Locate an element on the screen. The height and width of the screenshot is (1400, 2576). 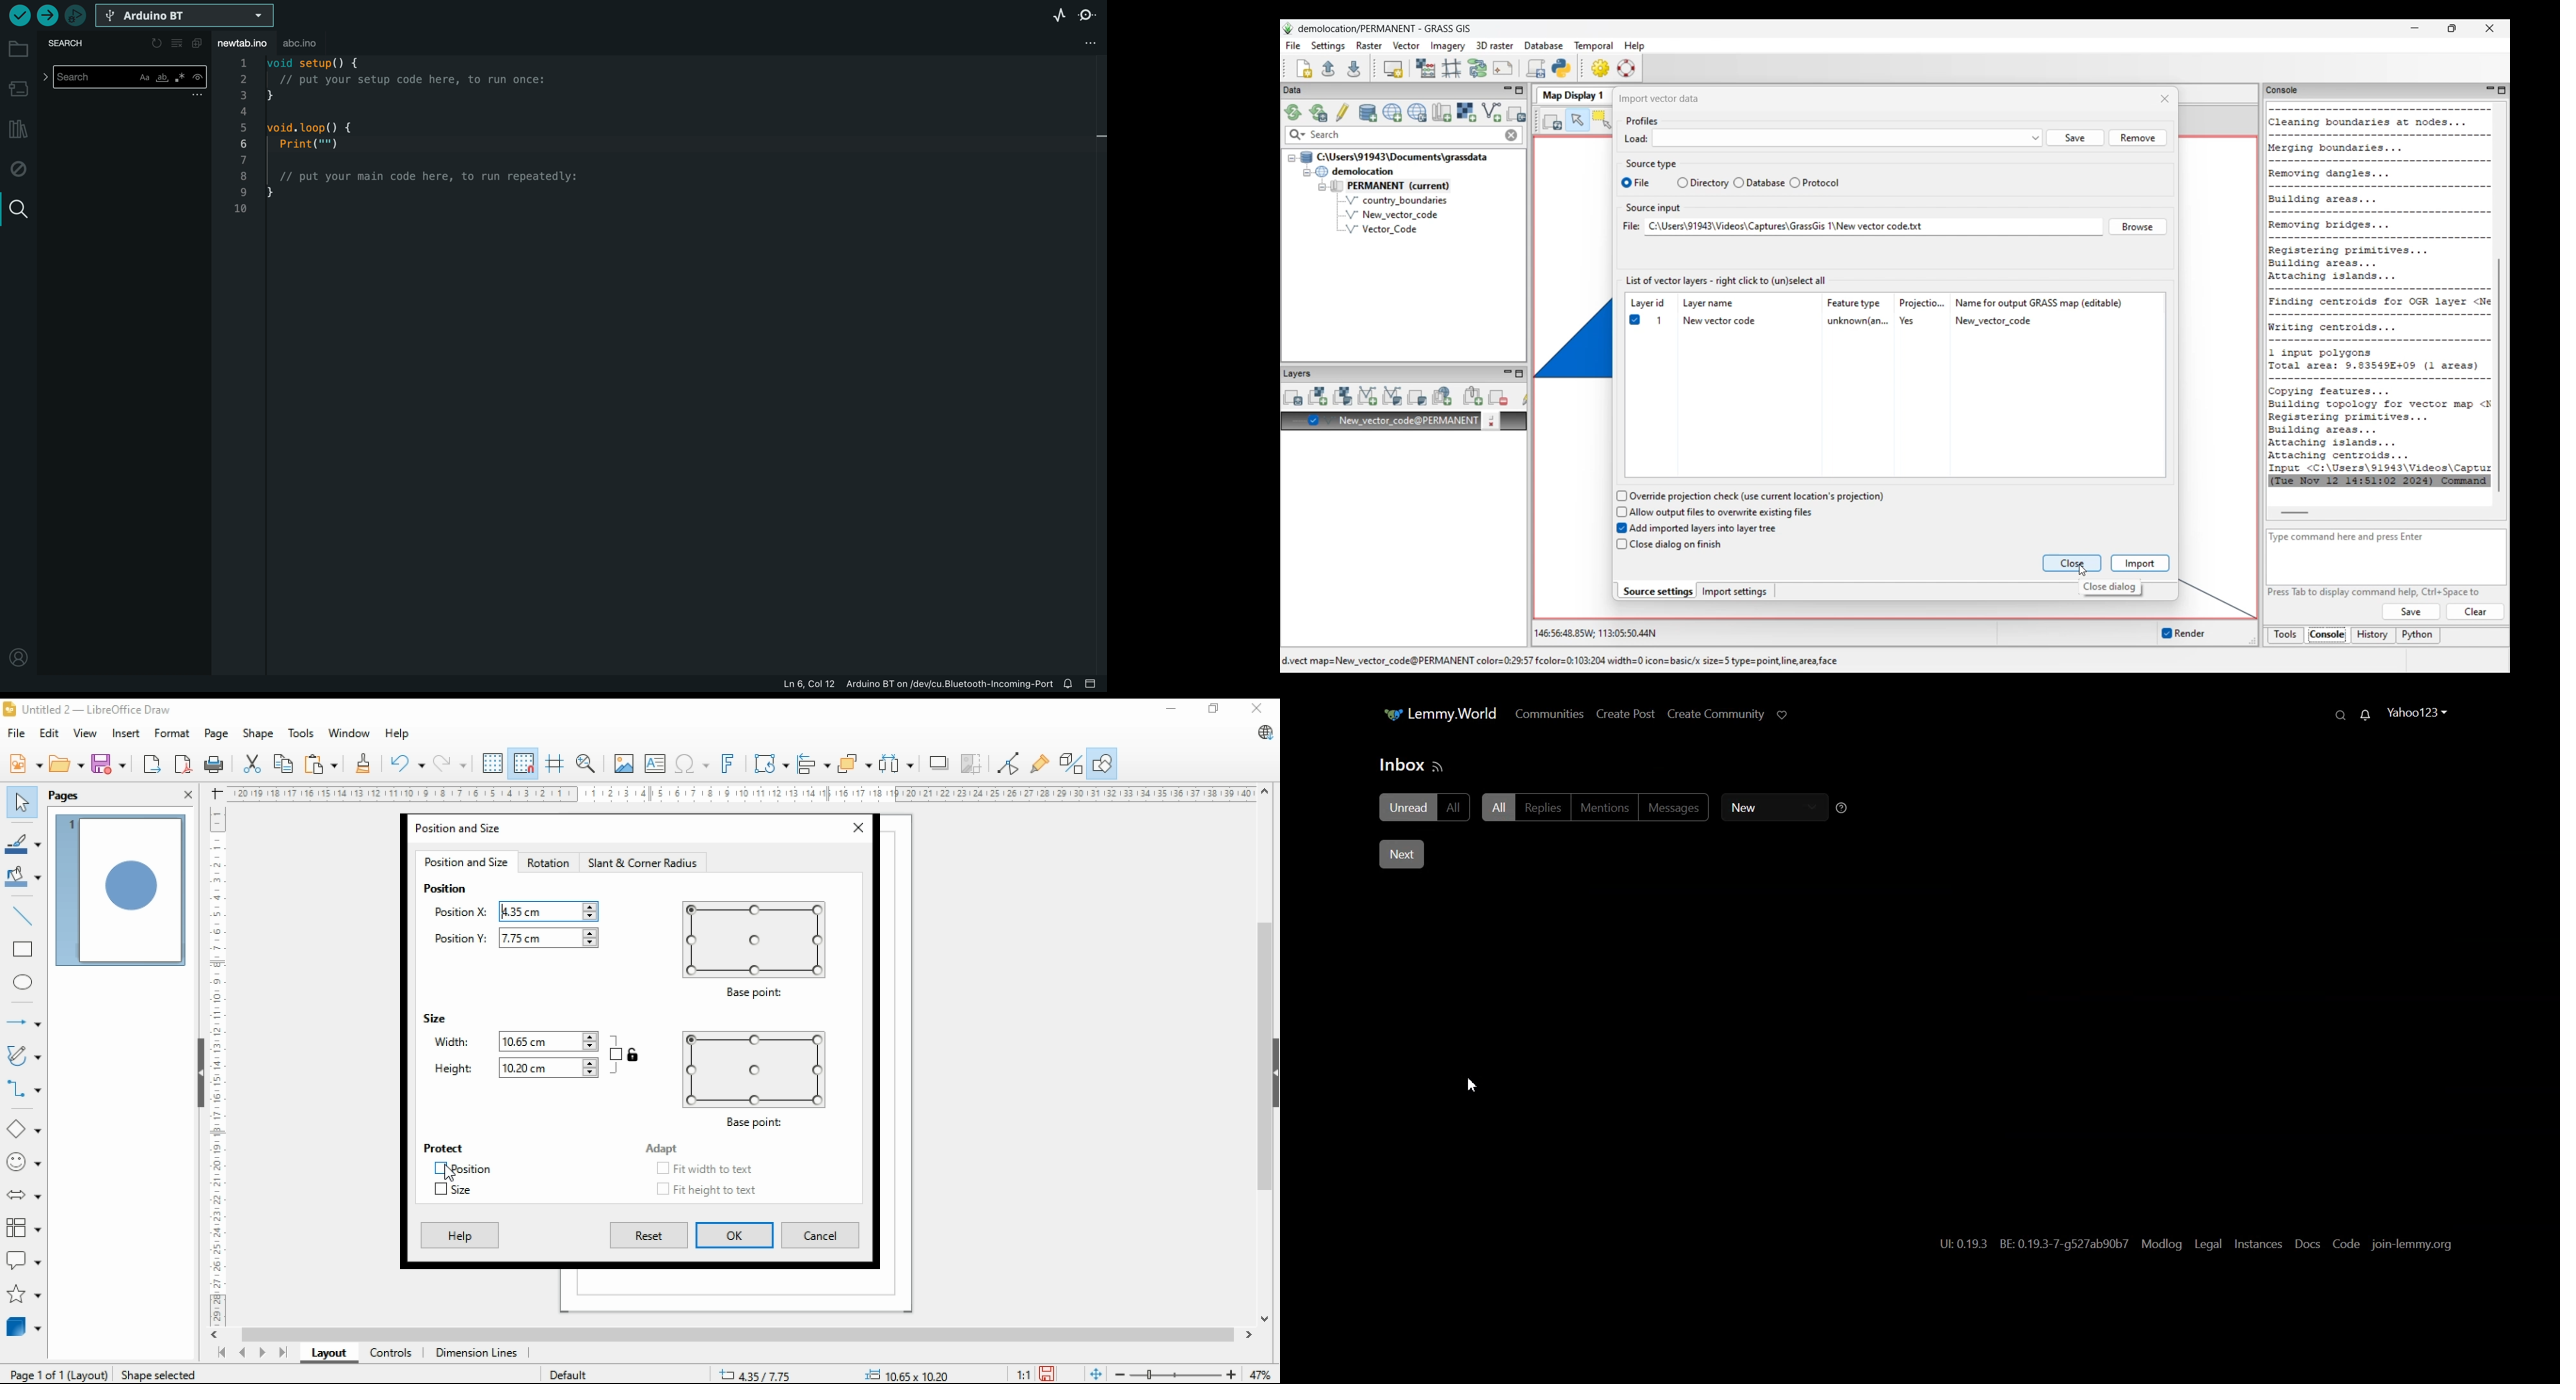
shape is located at coordinates (258, 734).